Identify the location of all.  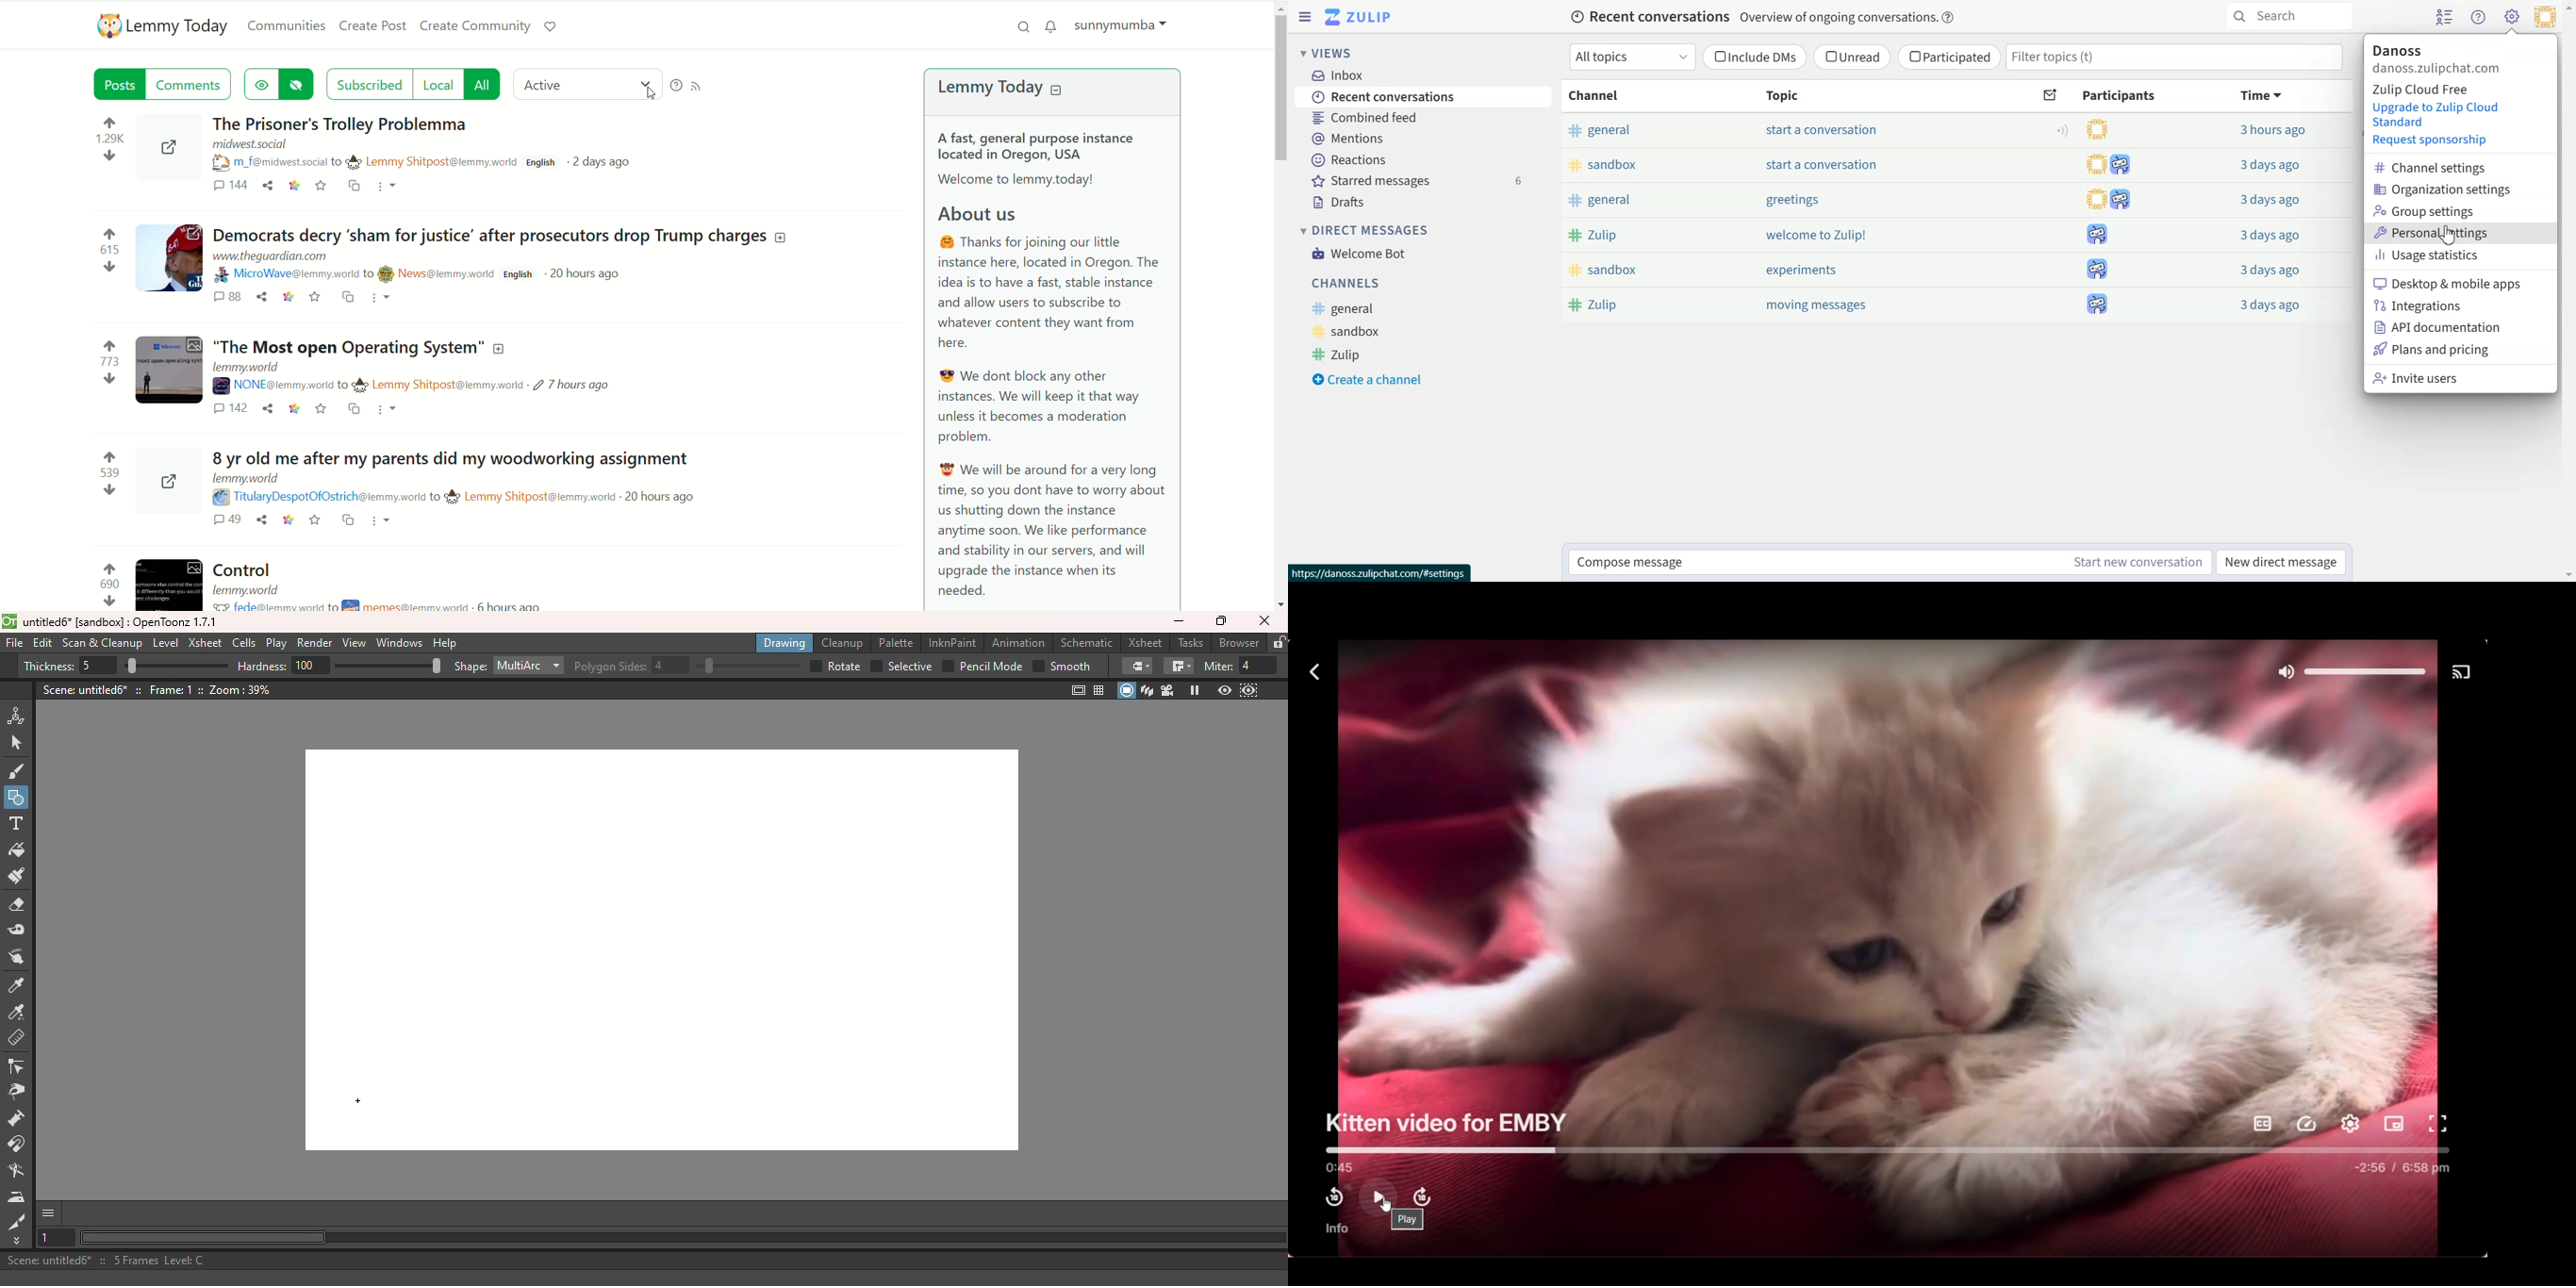
(485, 85).